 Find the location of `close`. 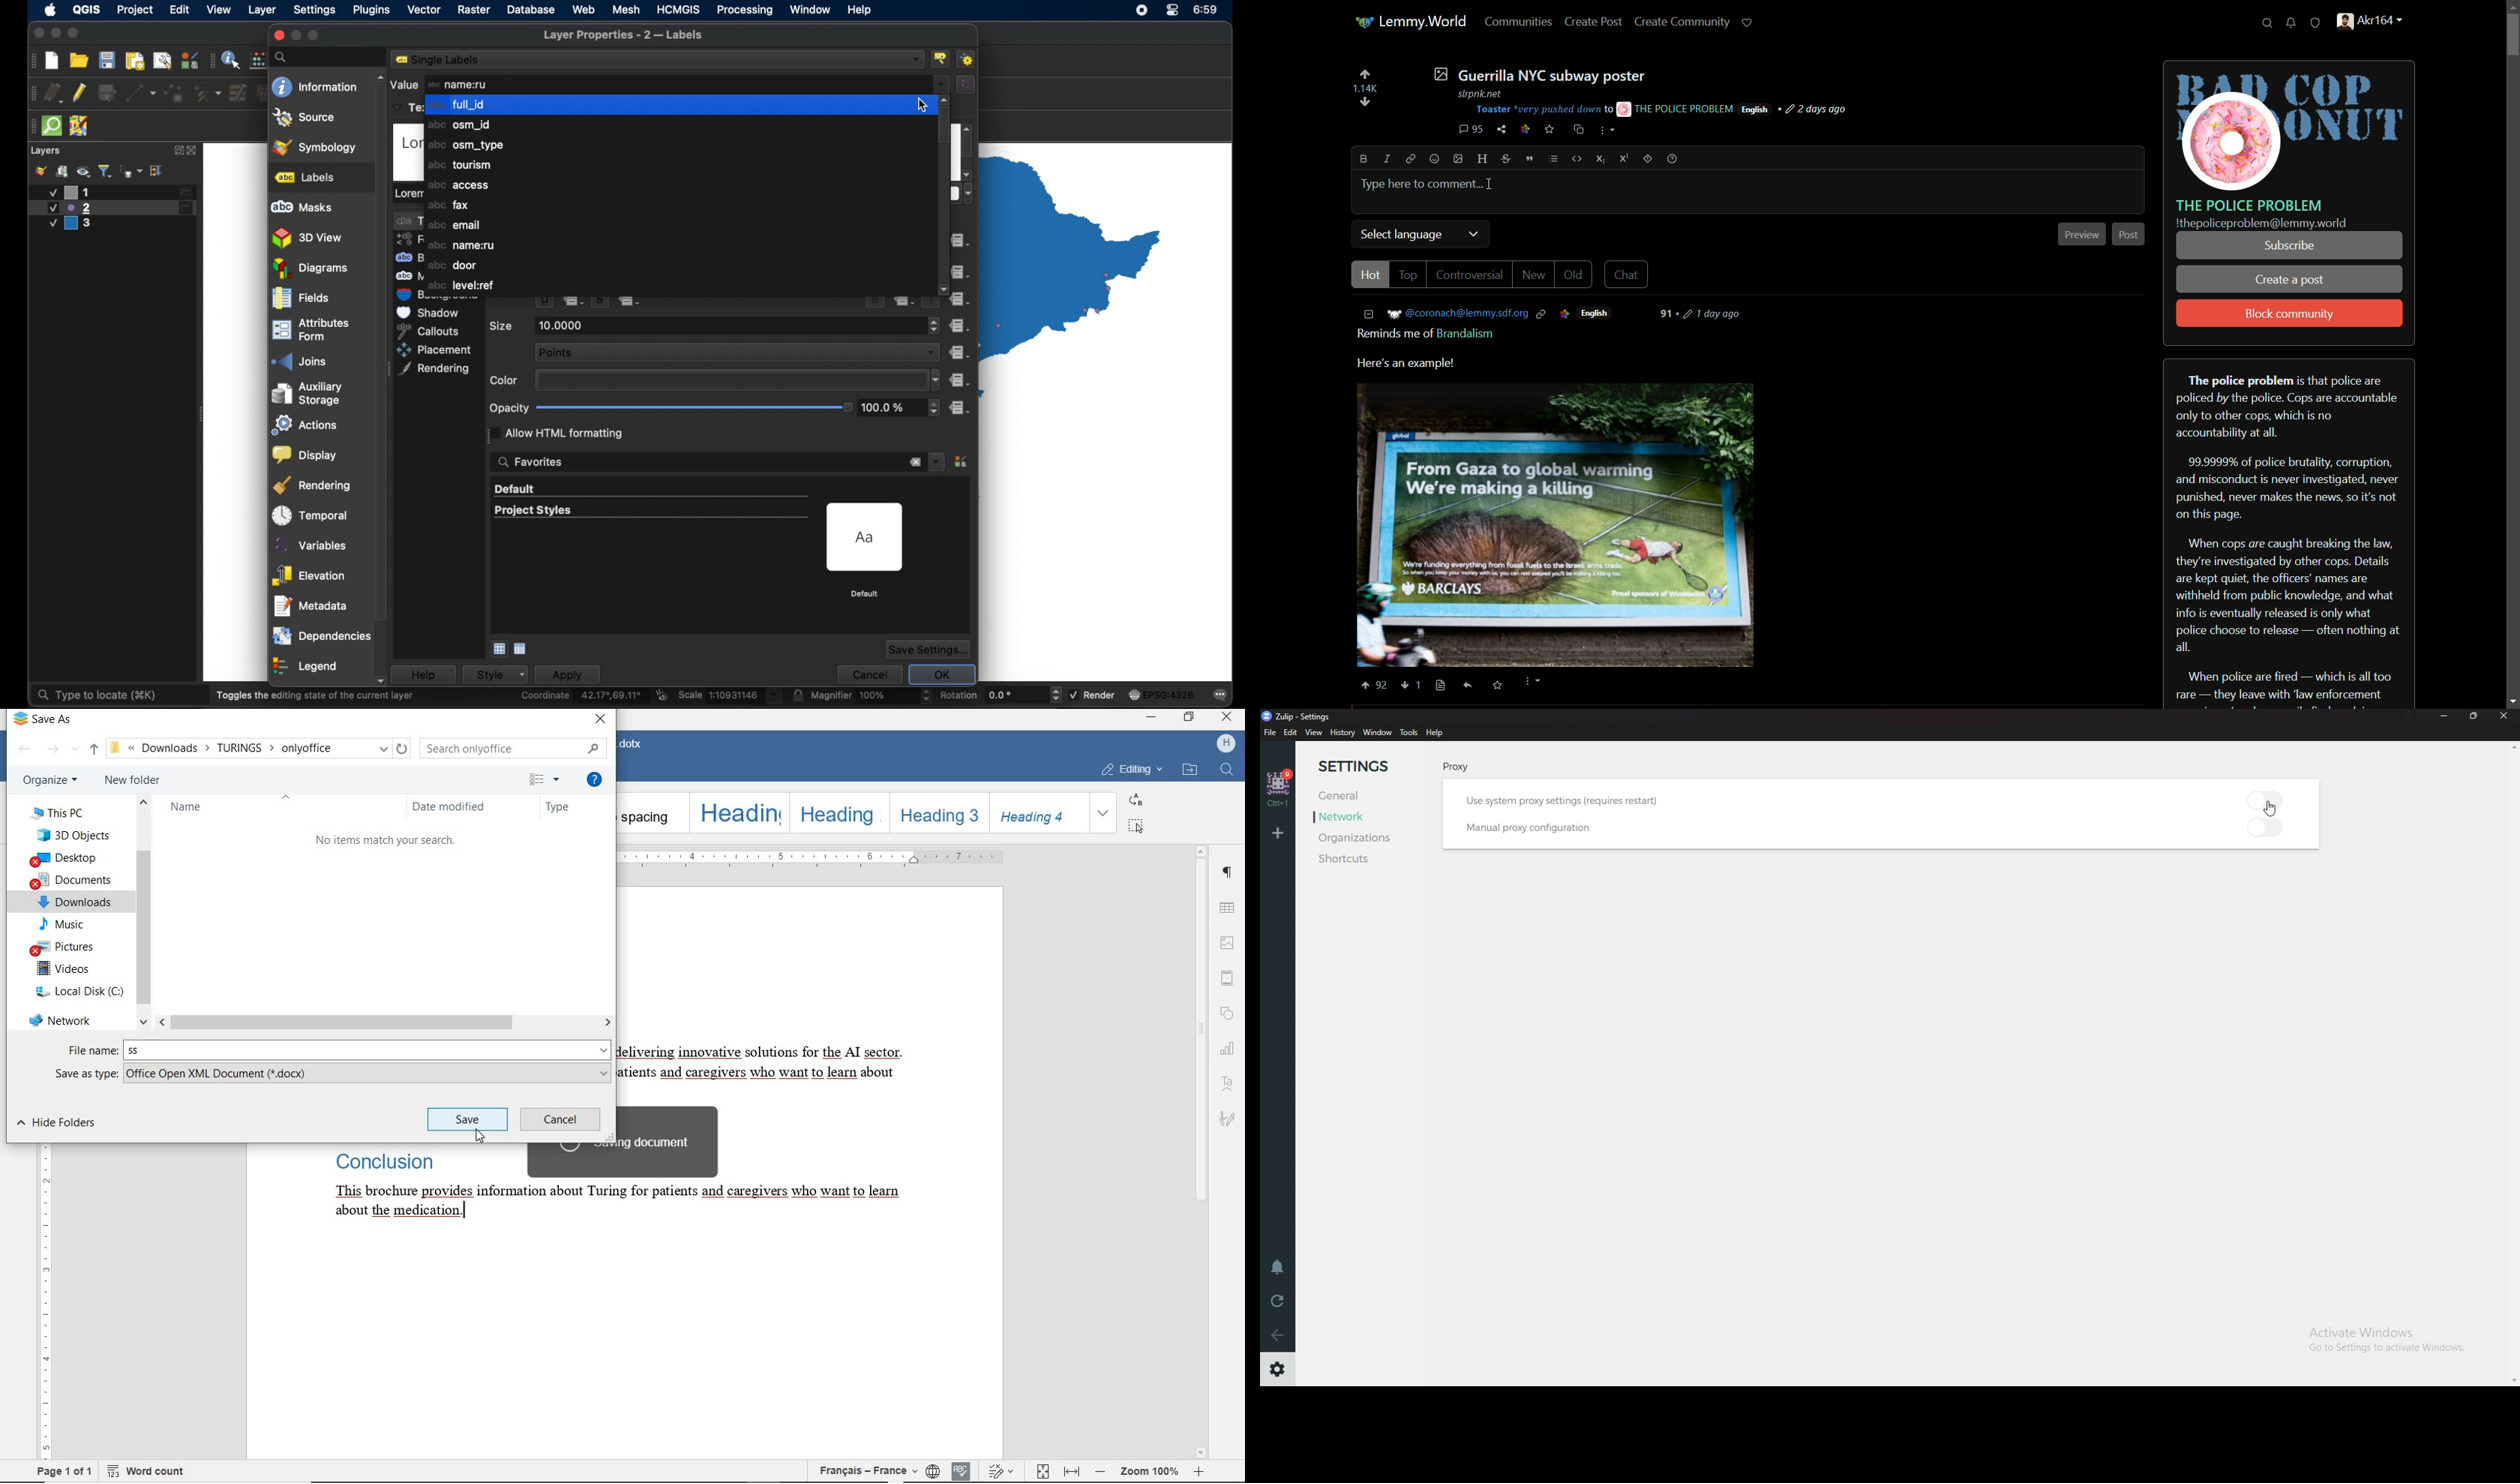

close is located at coordinates (37, 33).